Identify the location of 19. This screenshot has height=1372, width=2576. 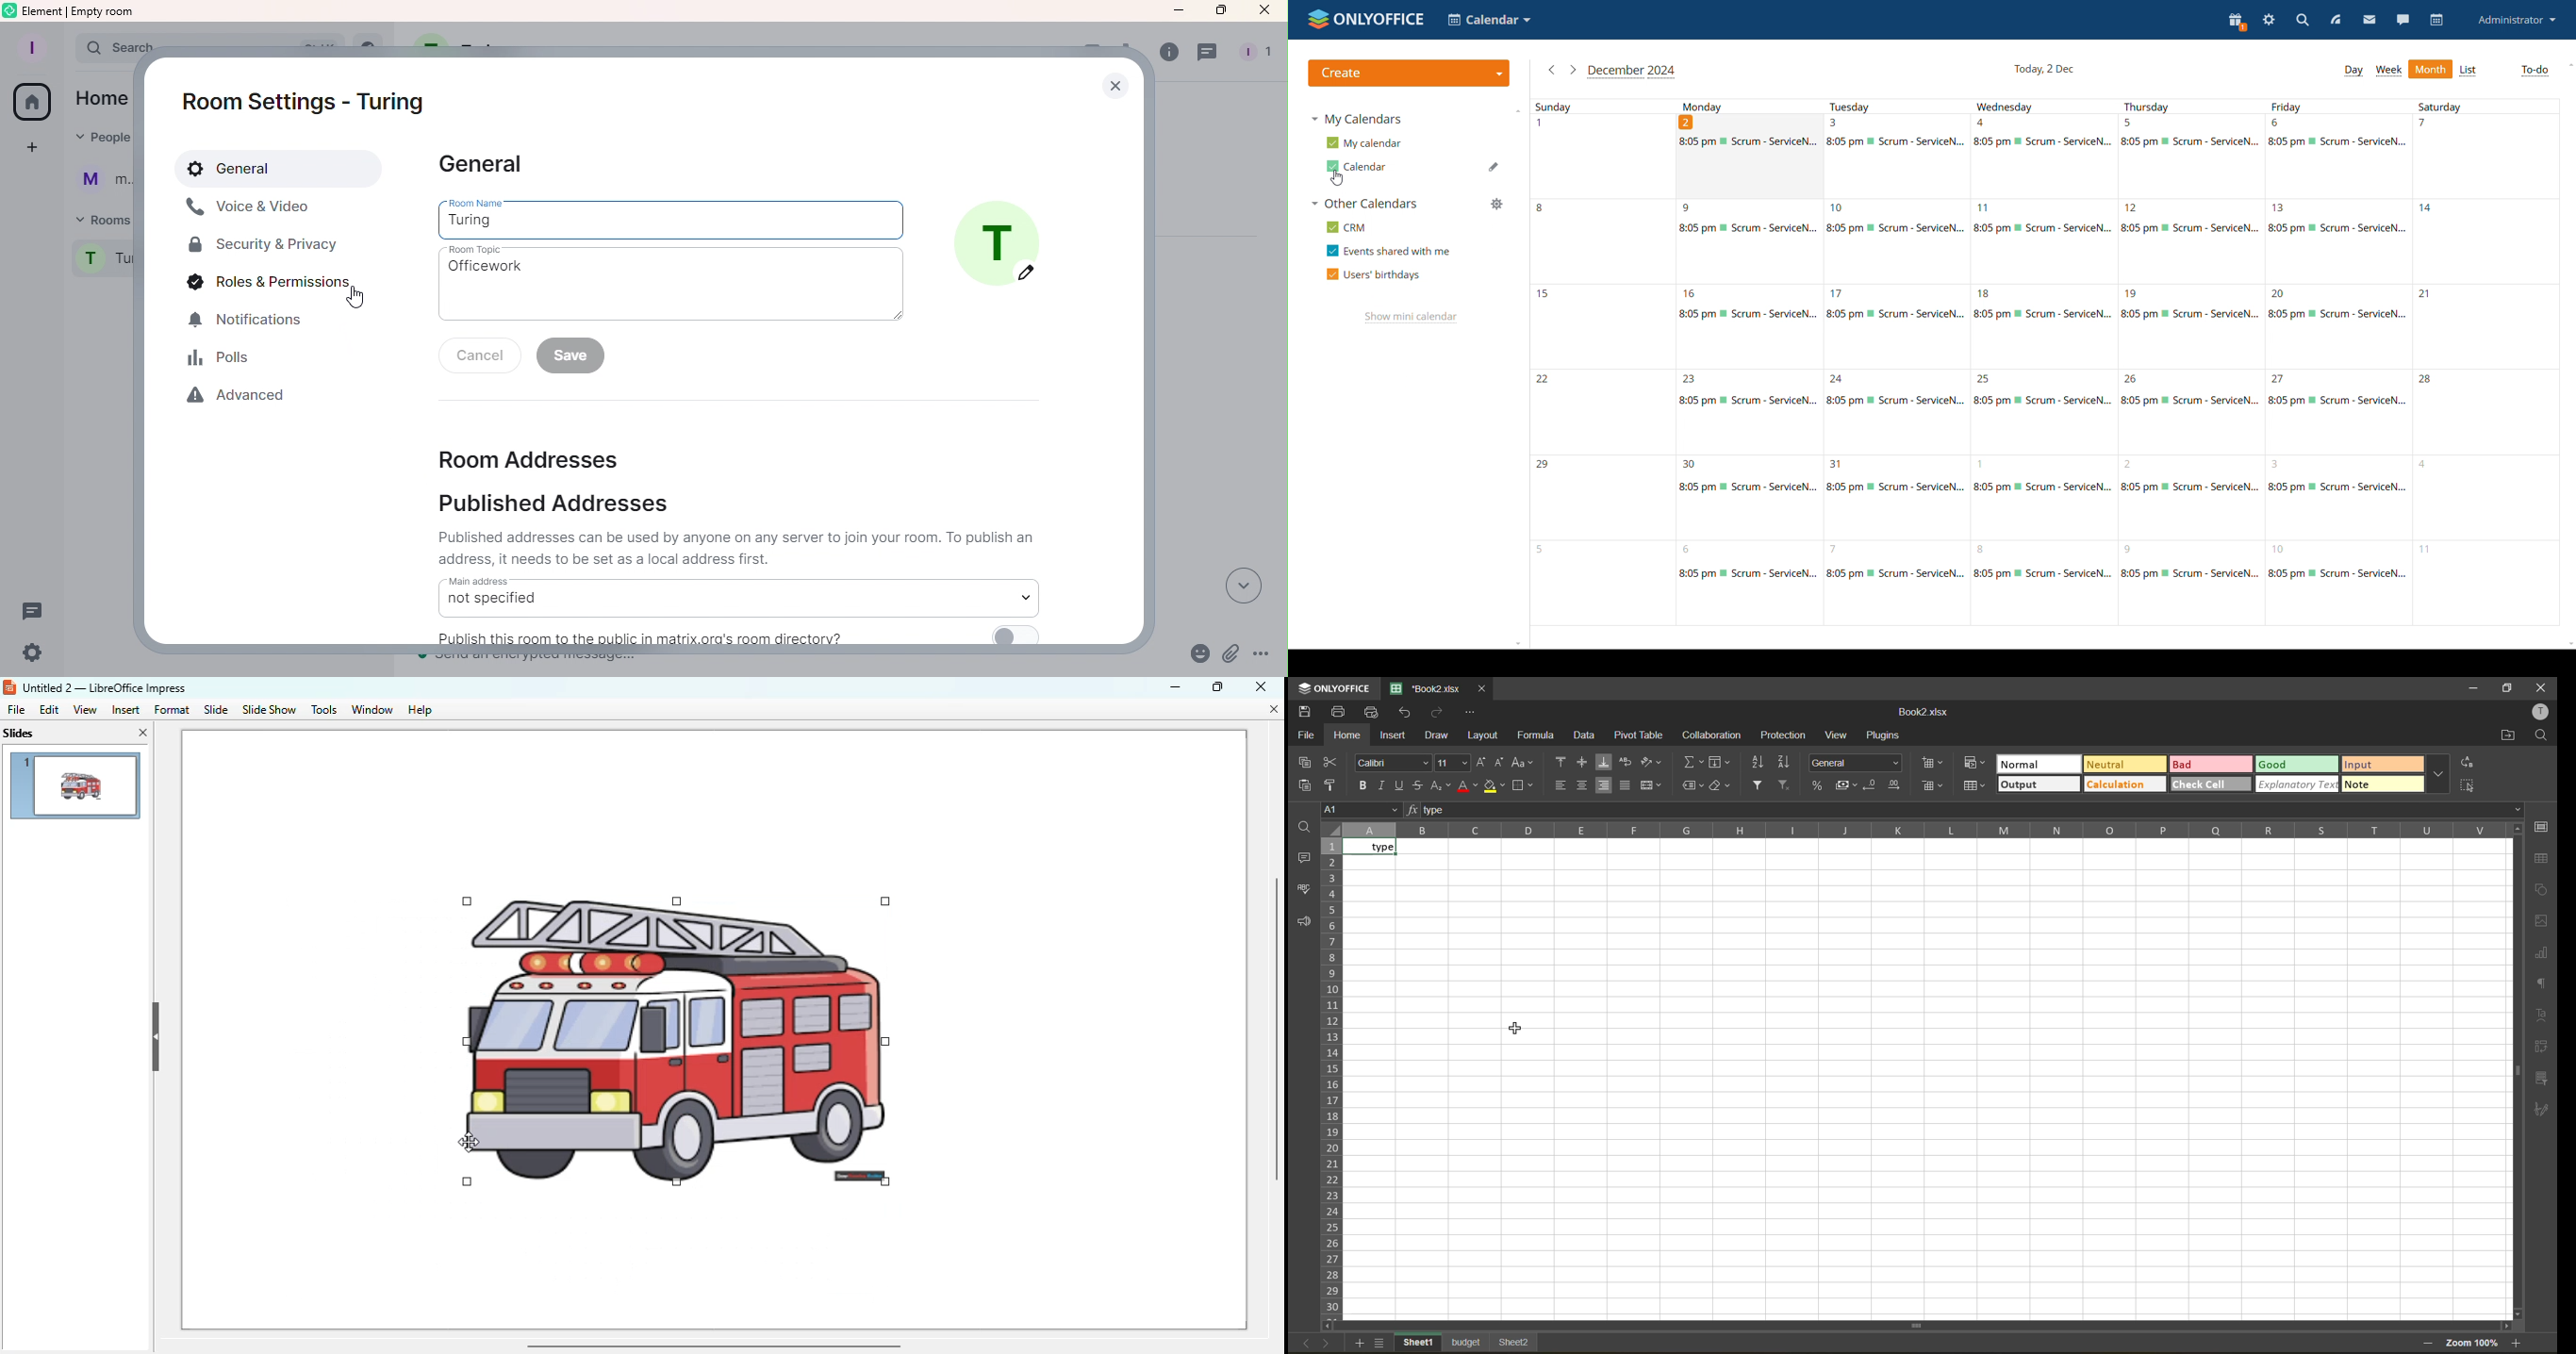
(2192, 330).